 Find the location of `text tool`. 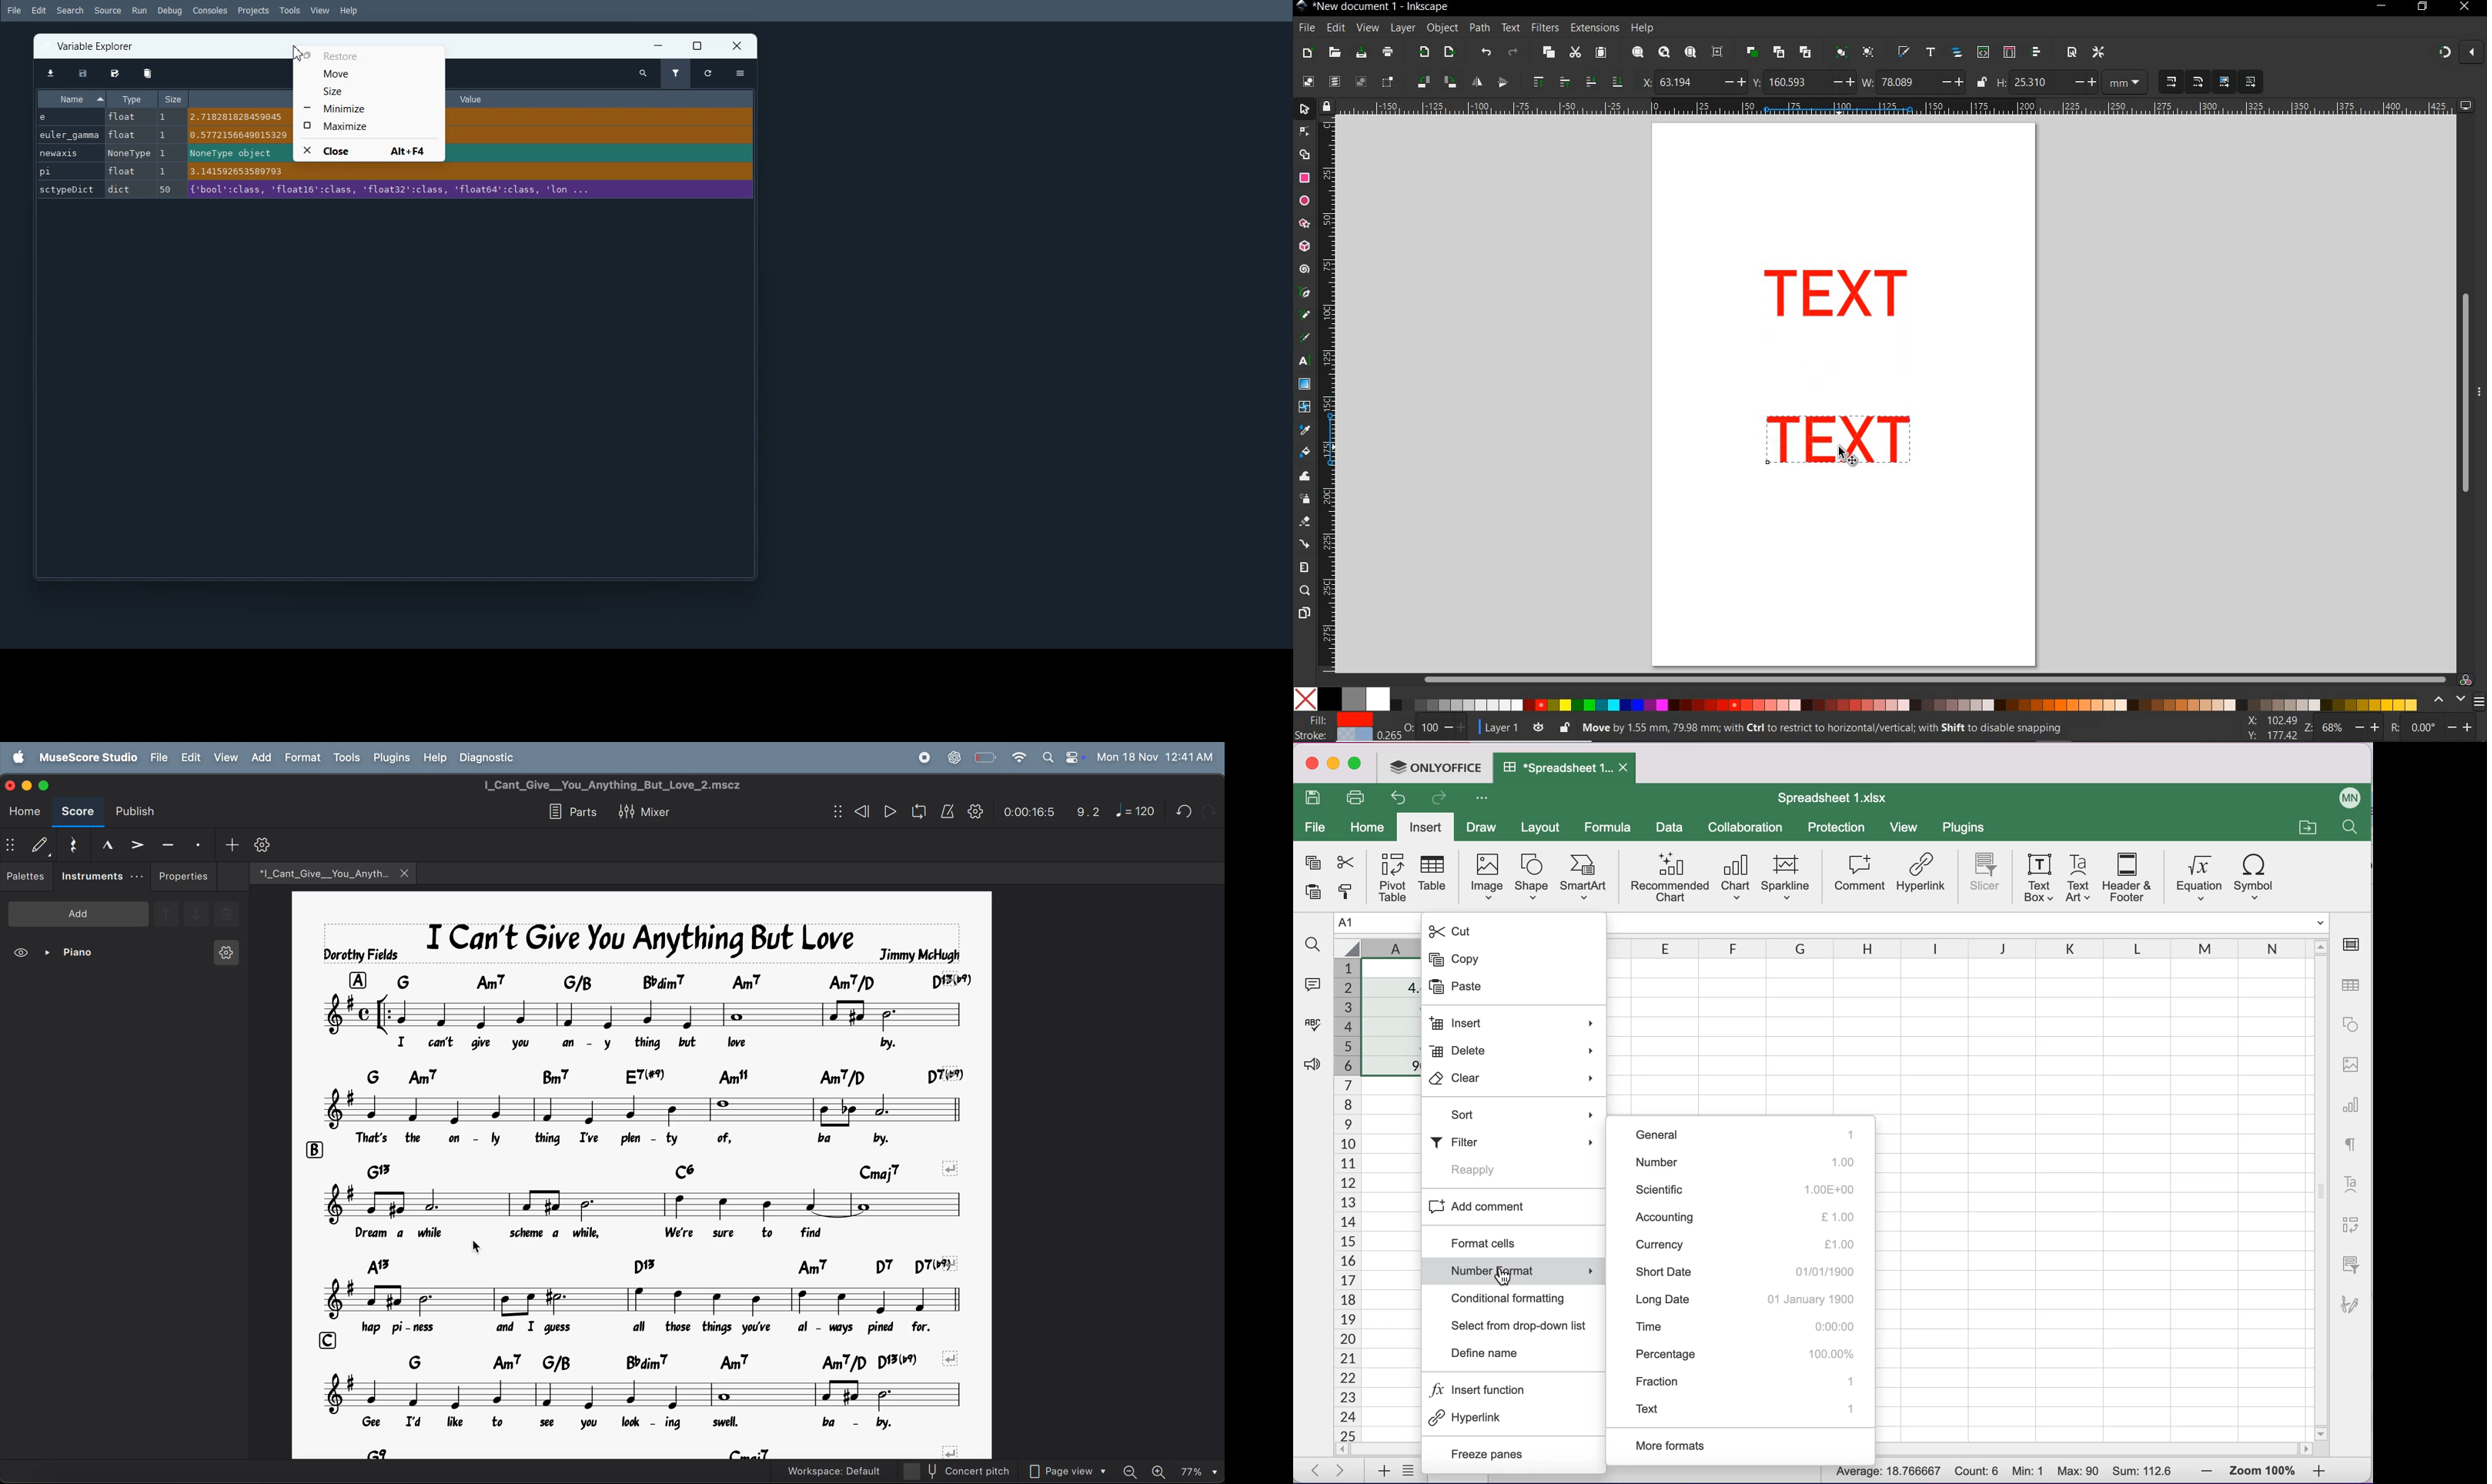

text tool is located at coordinates (1306, 362).